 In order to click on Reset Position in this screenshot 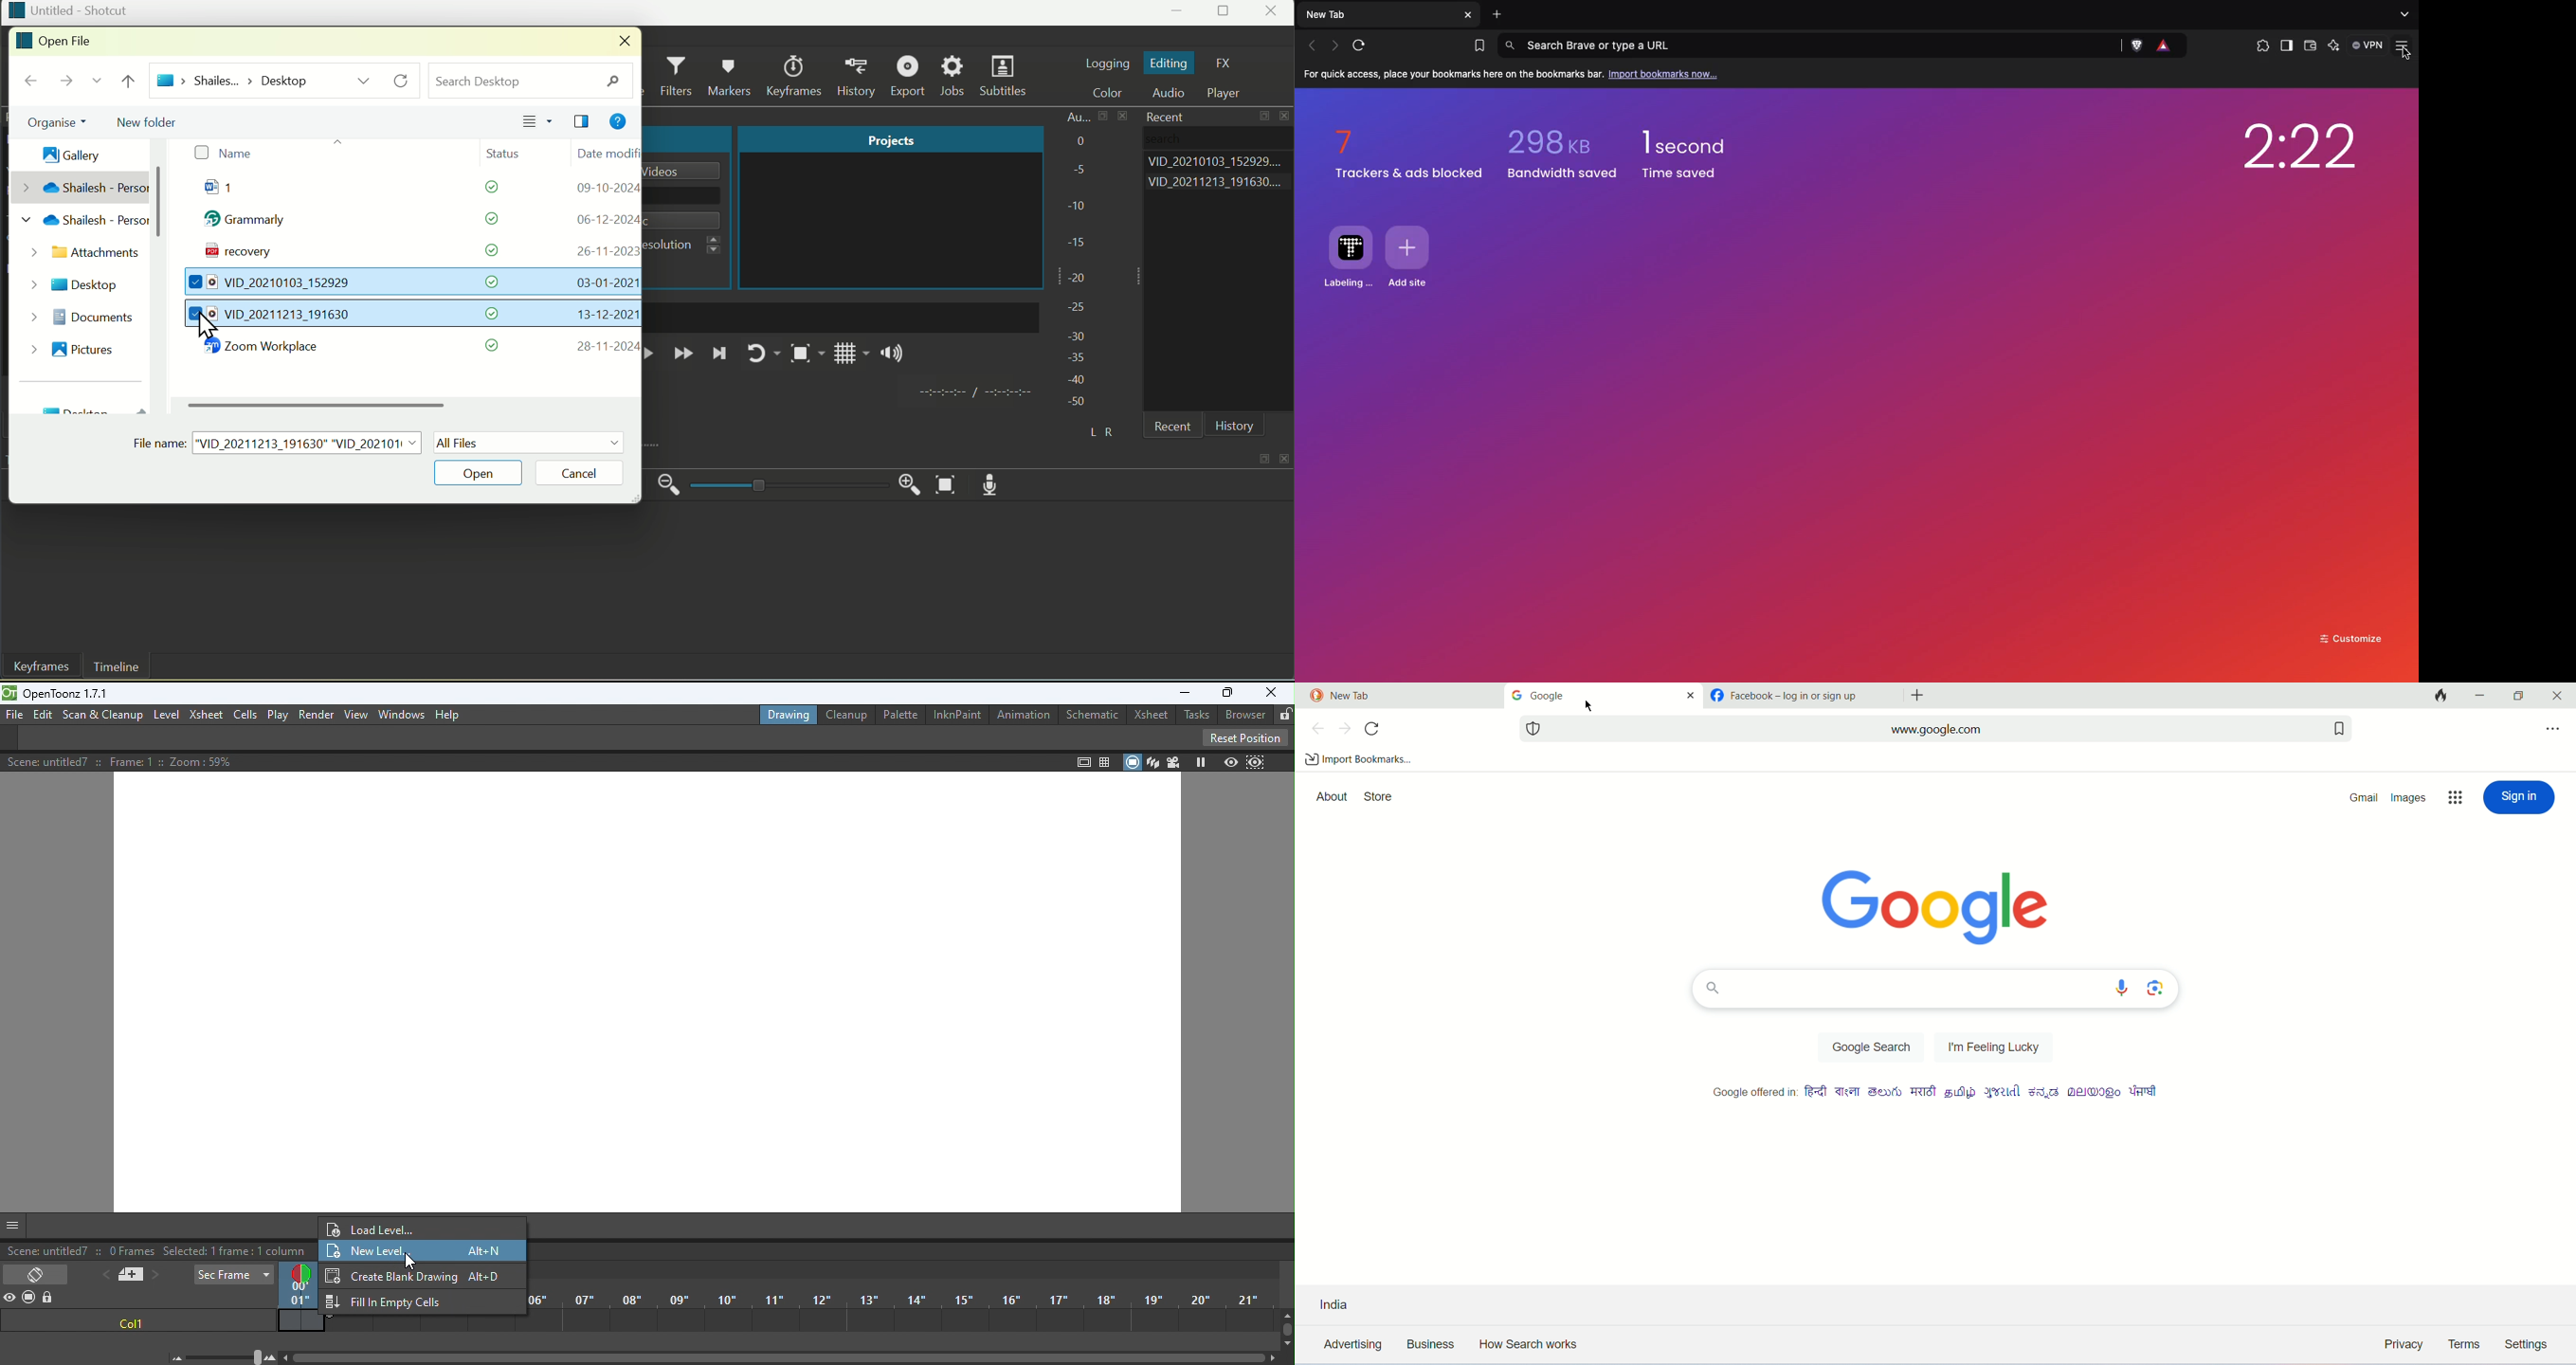, I will do `click(1244, 737)`.